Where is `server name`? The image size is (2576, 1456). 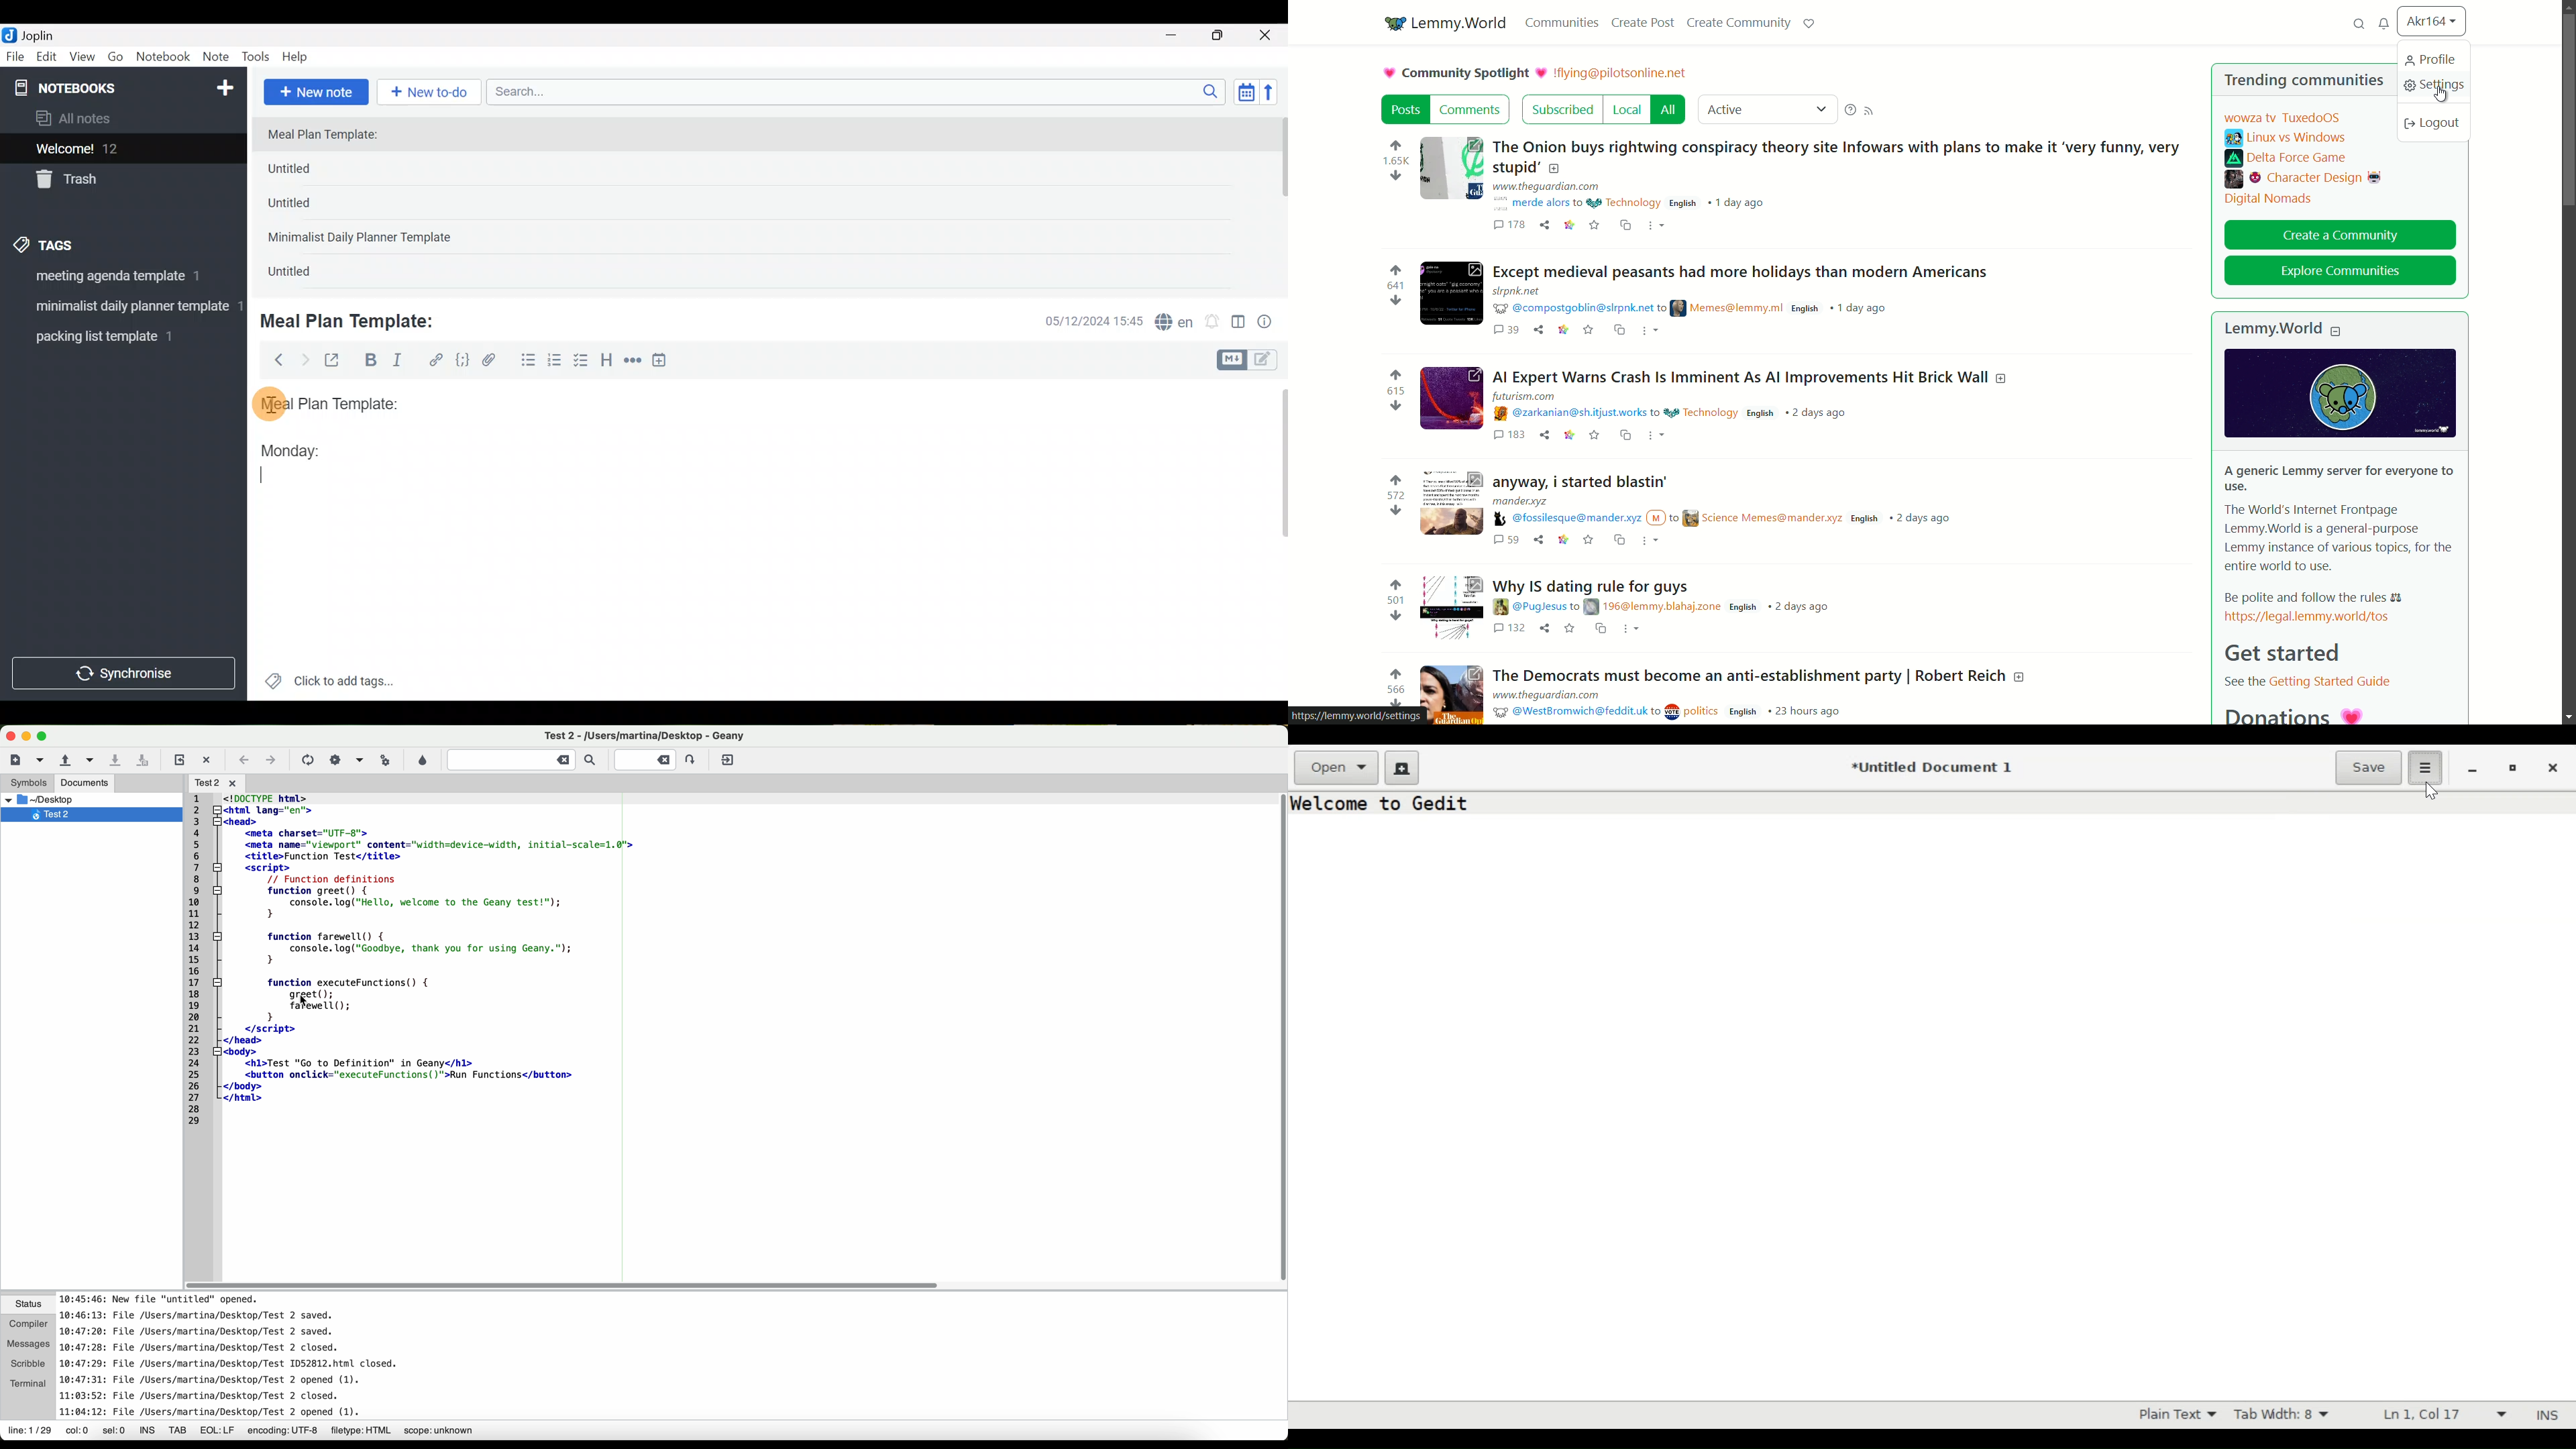
server name is located at coordinates (1460, 24).